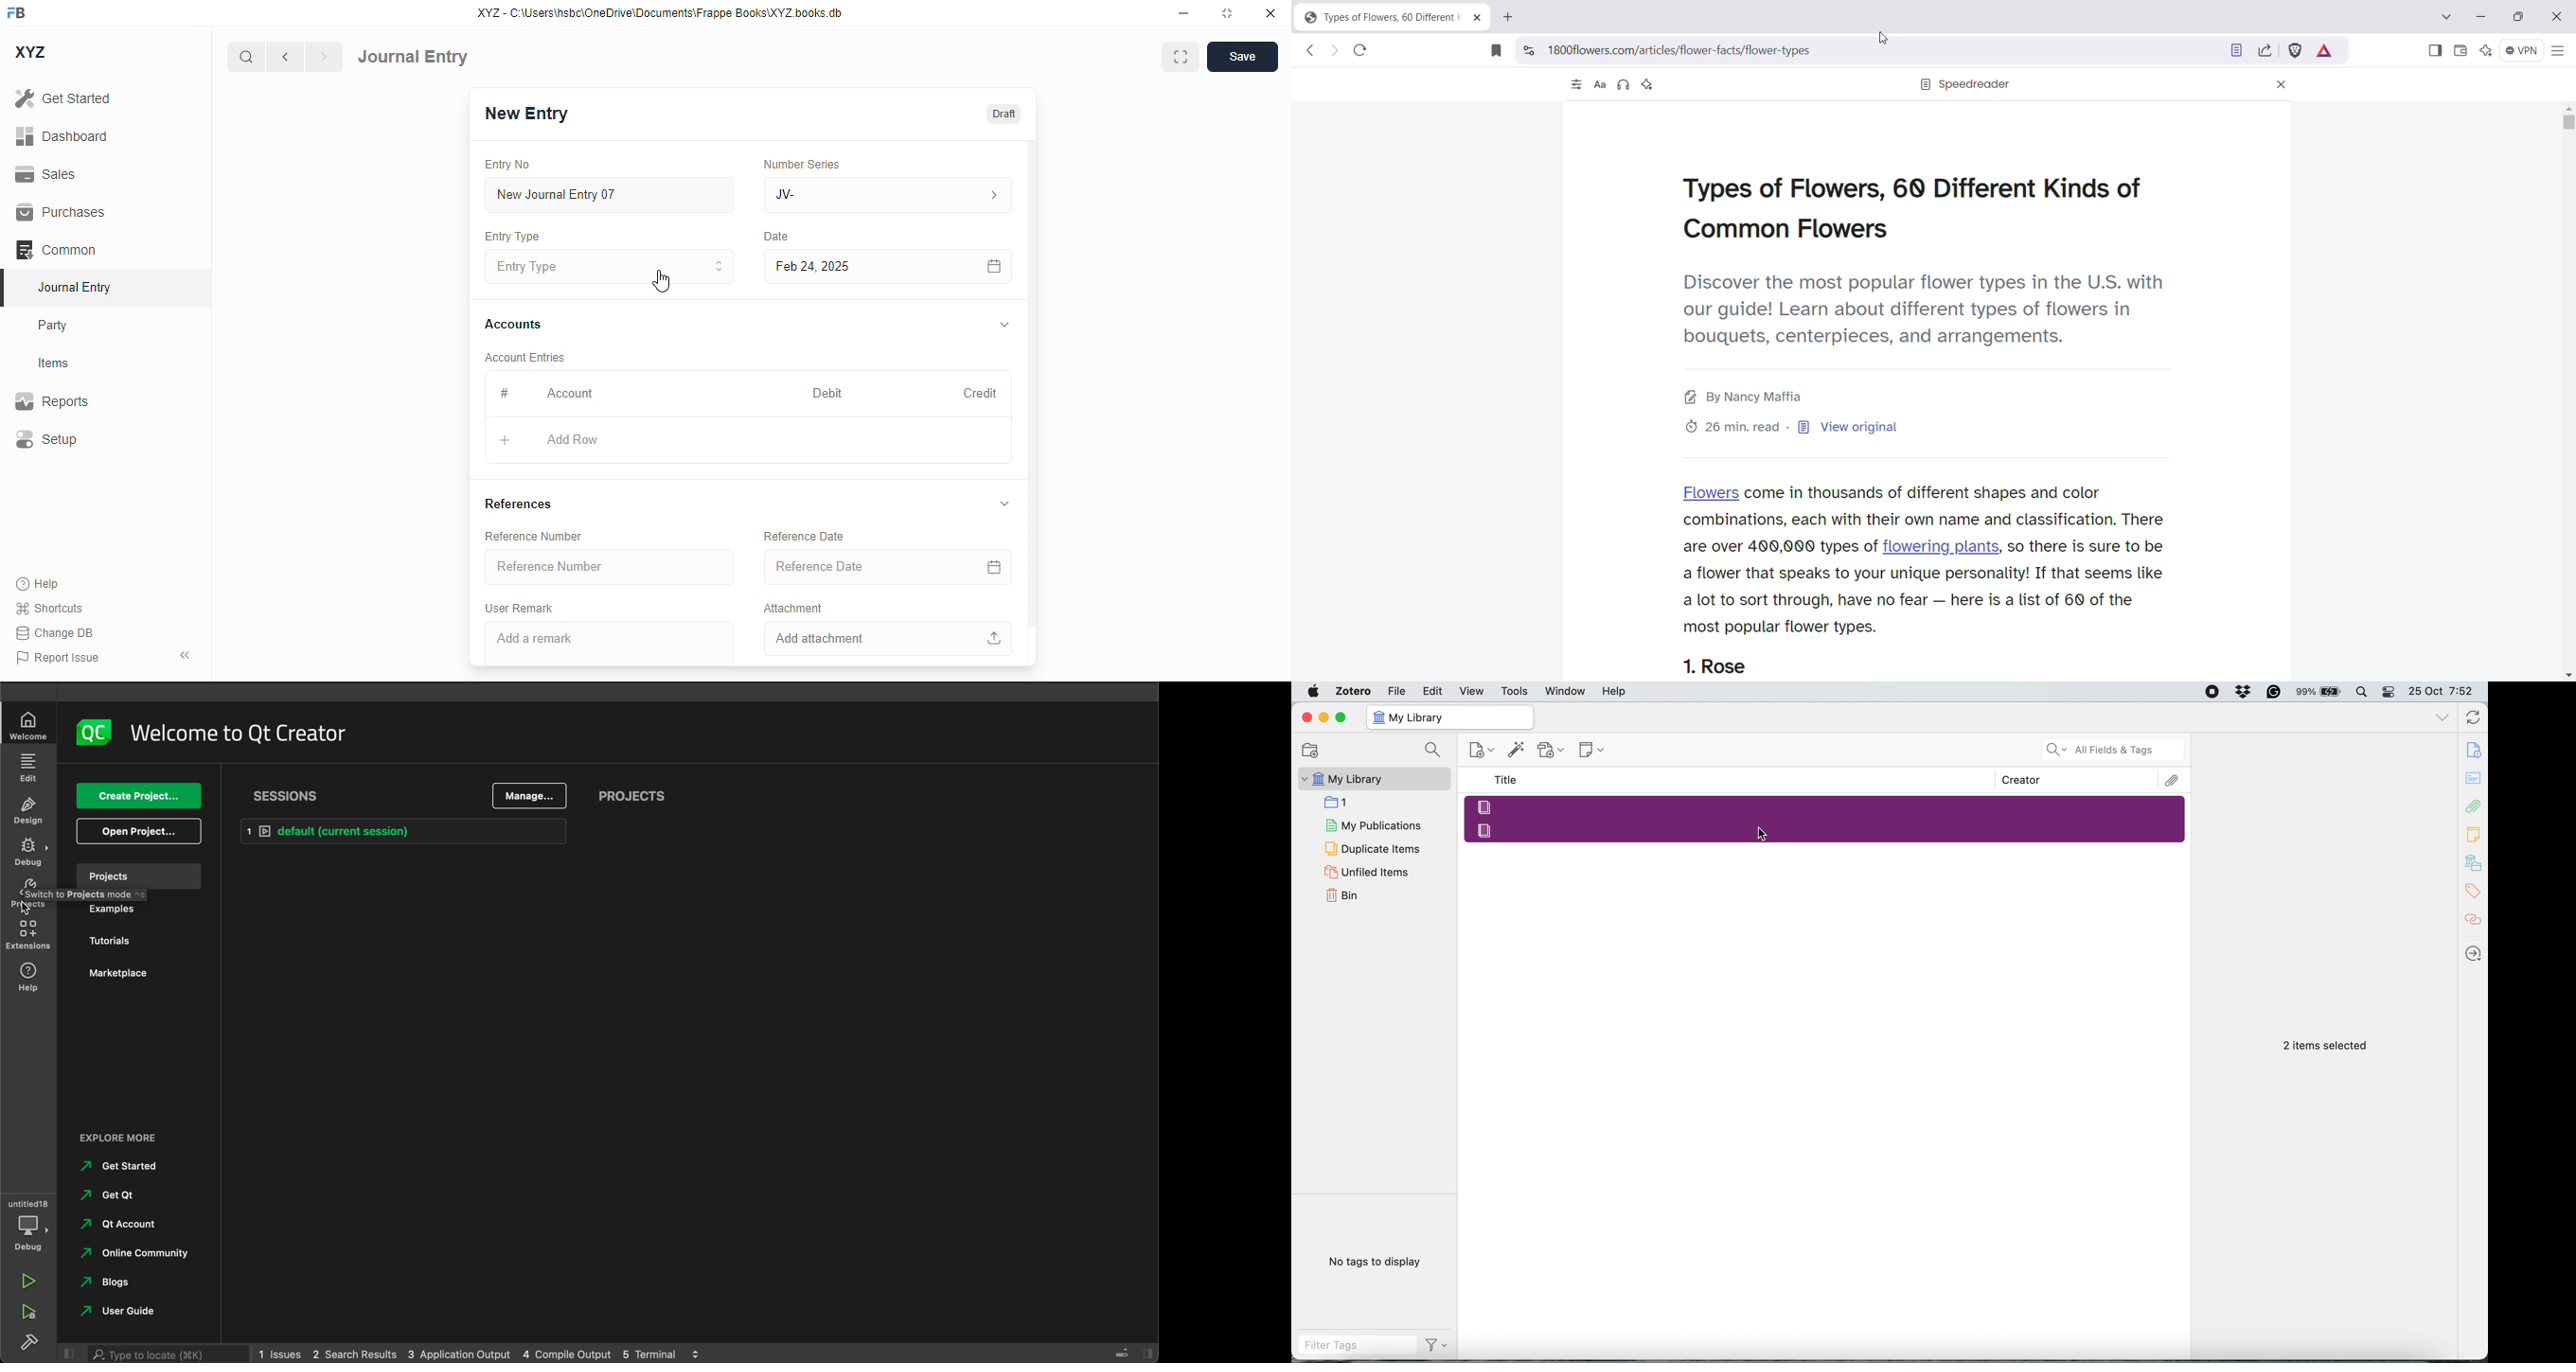 Image resolution: width=2576 pixels, height=1372 pixels. Describe the element at coordinates (1372, 824) in the screenshot. I see `My Publications` at that location.